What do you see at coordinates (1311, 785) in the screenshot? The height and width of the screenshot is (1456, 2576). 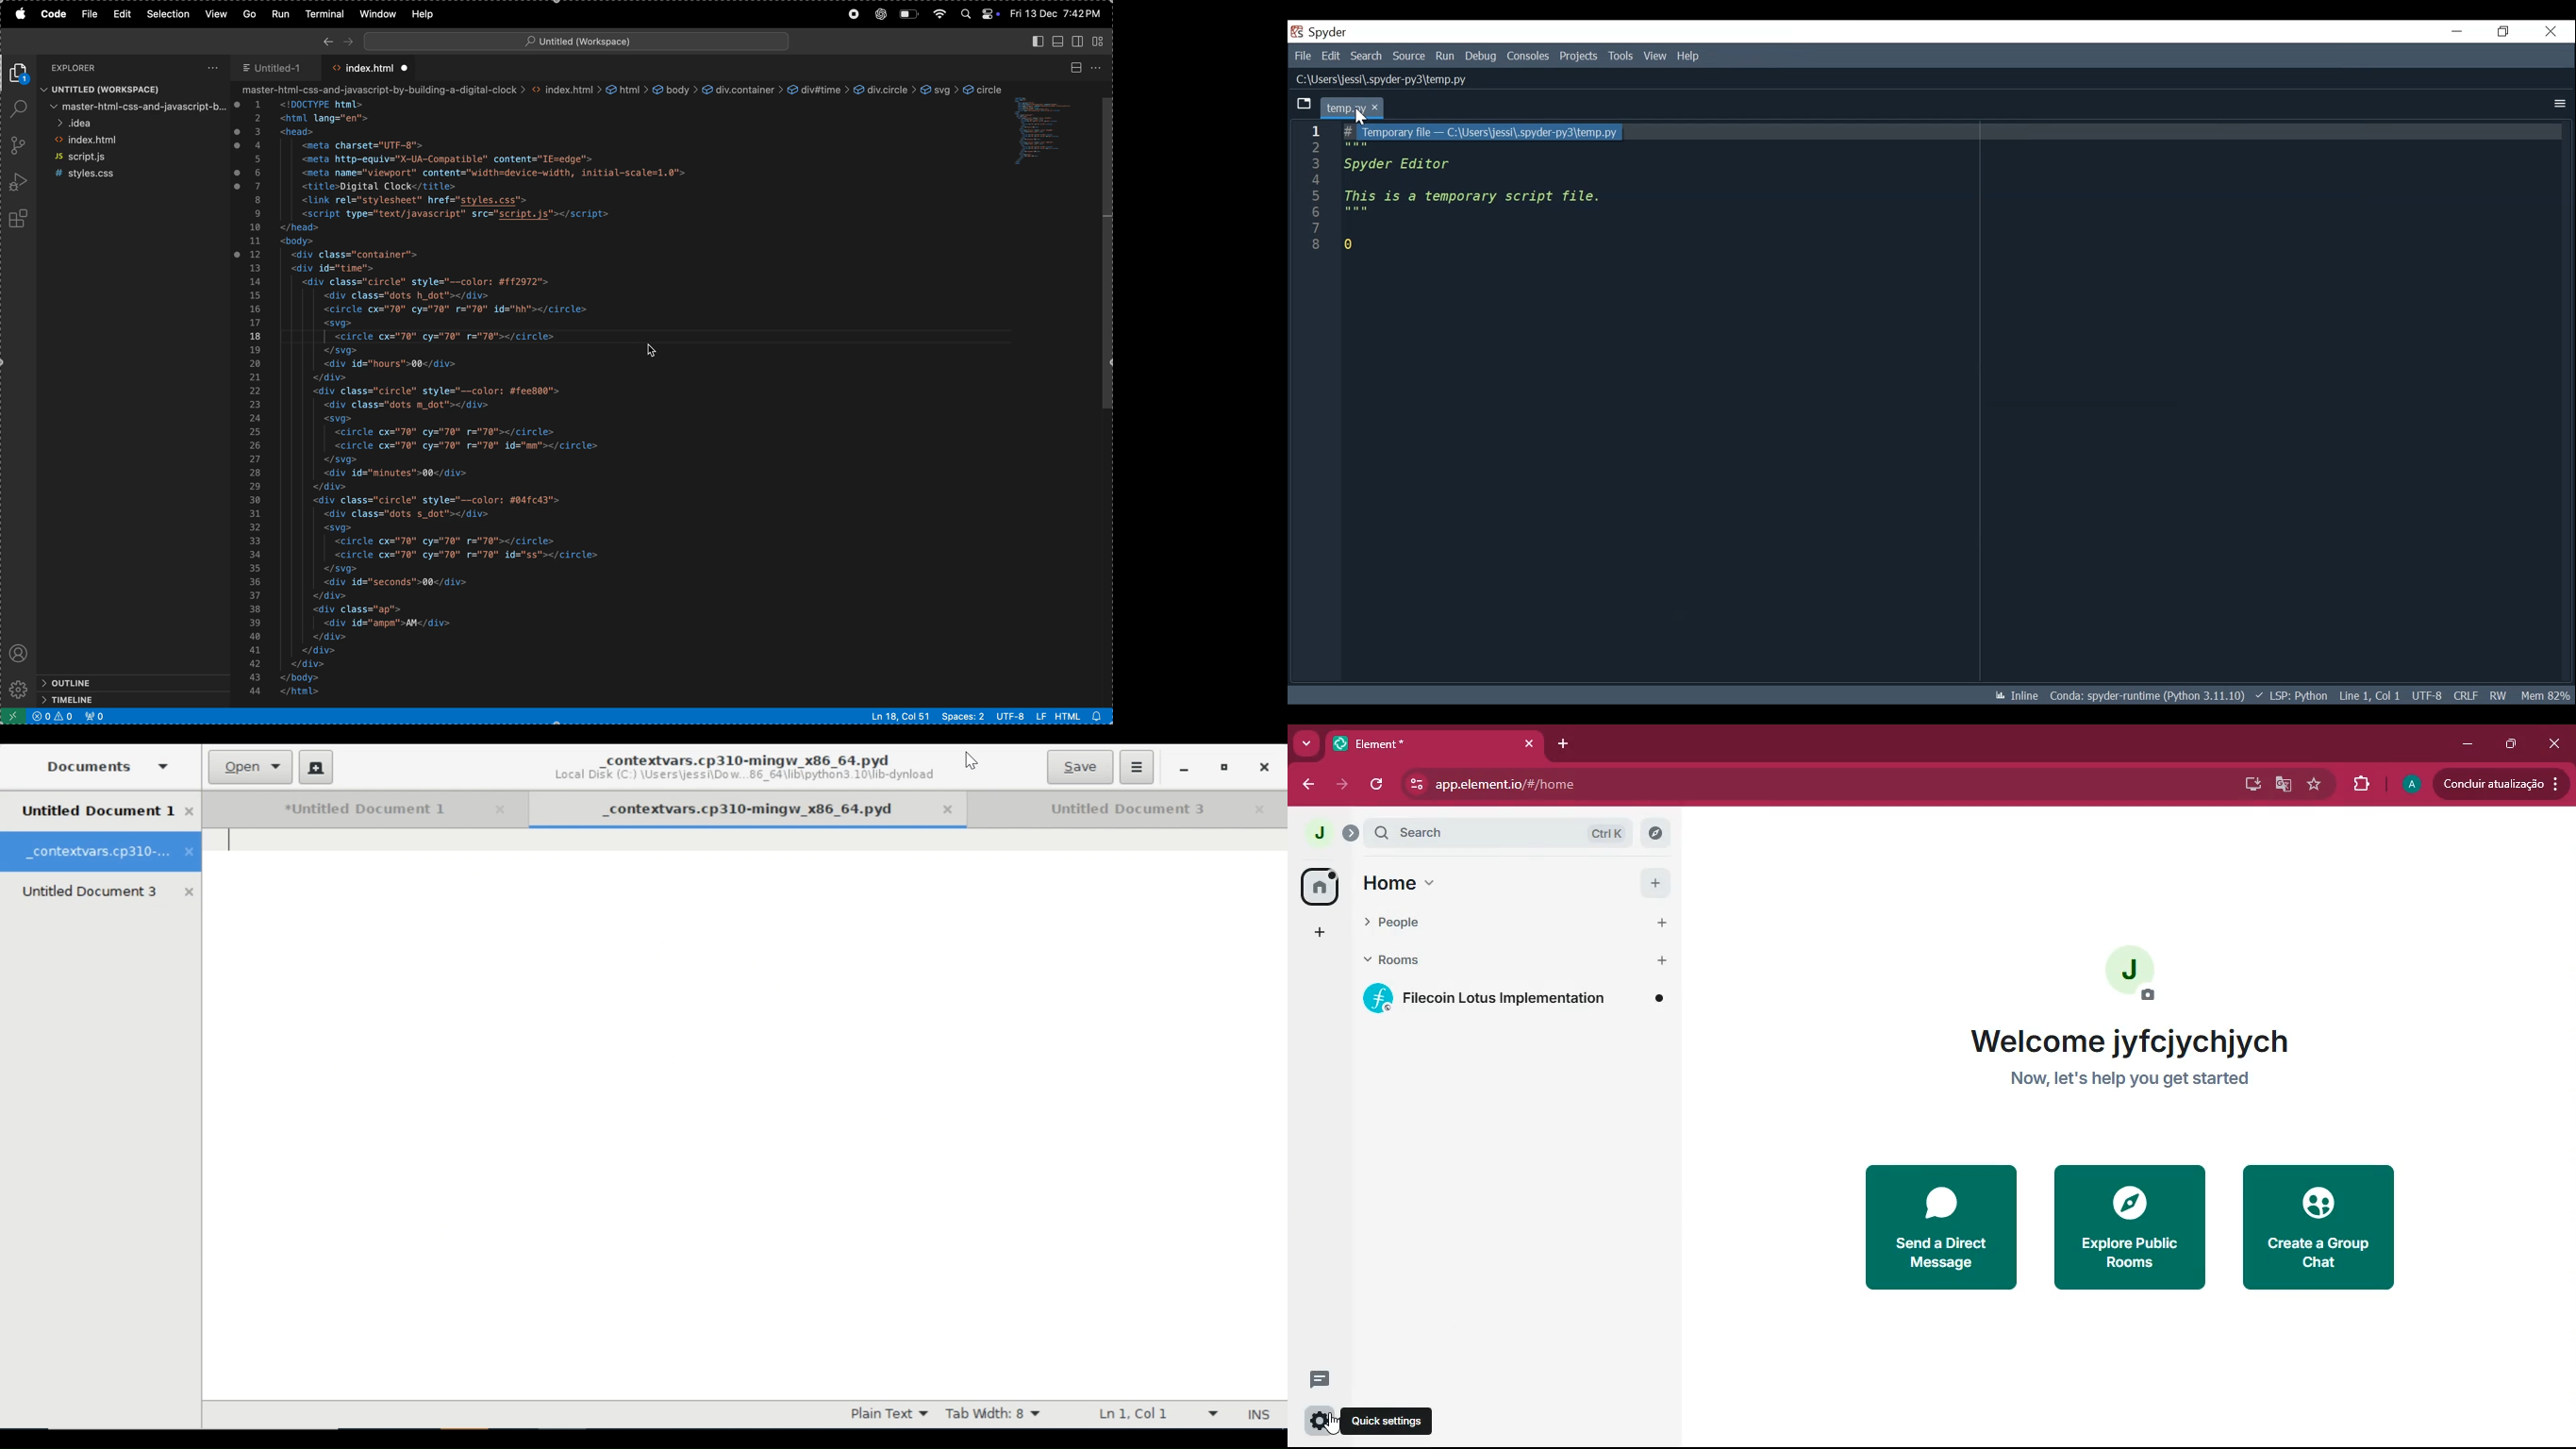 I see `back` at bounding box center [1311, 785].